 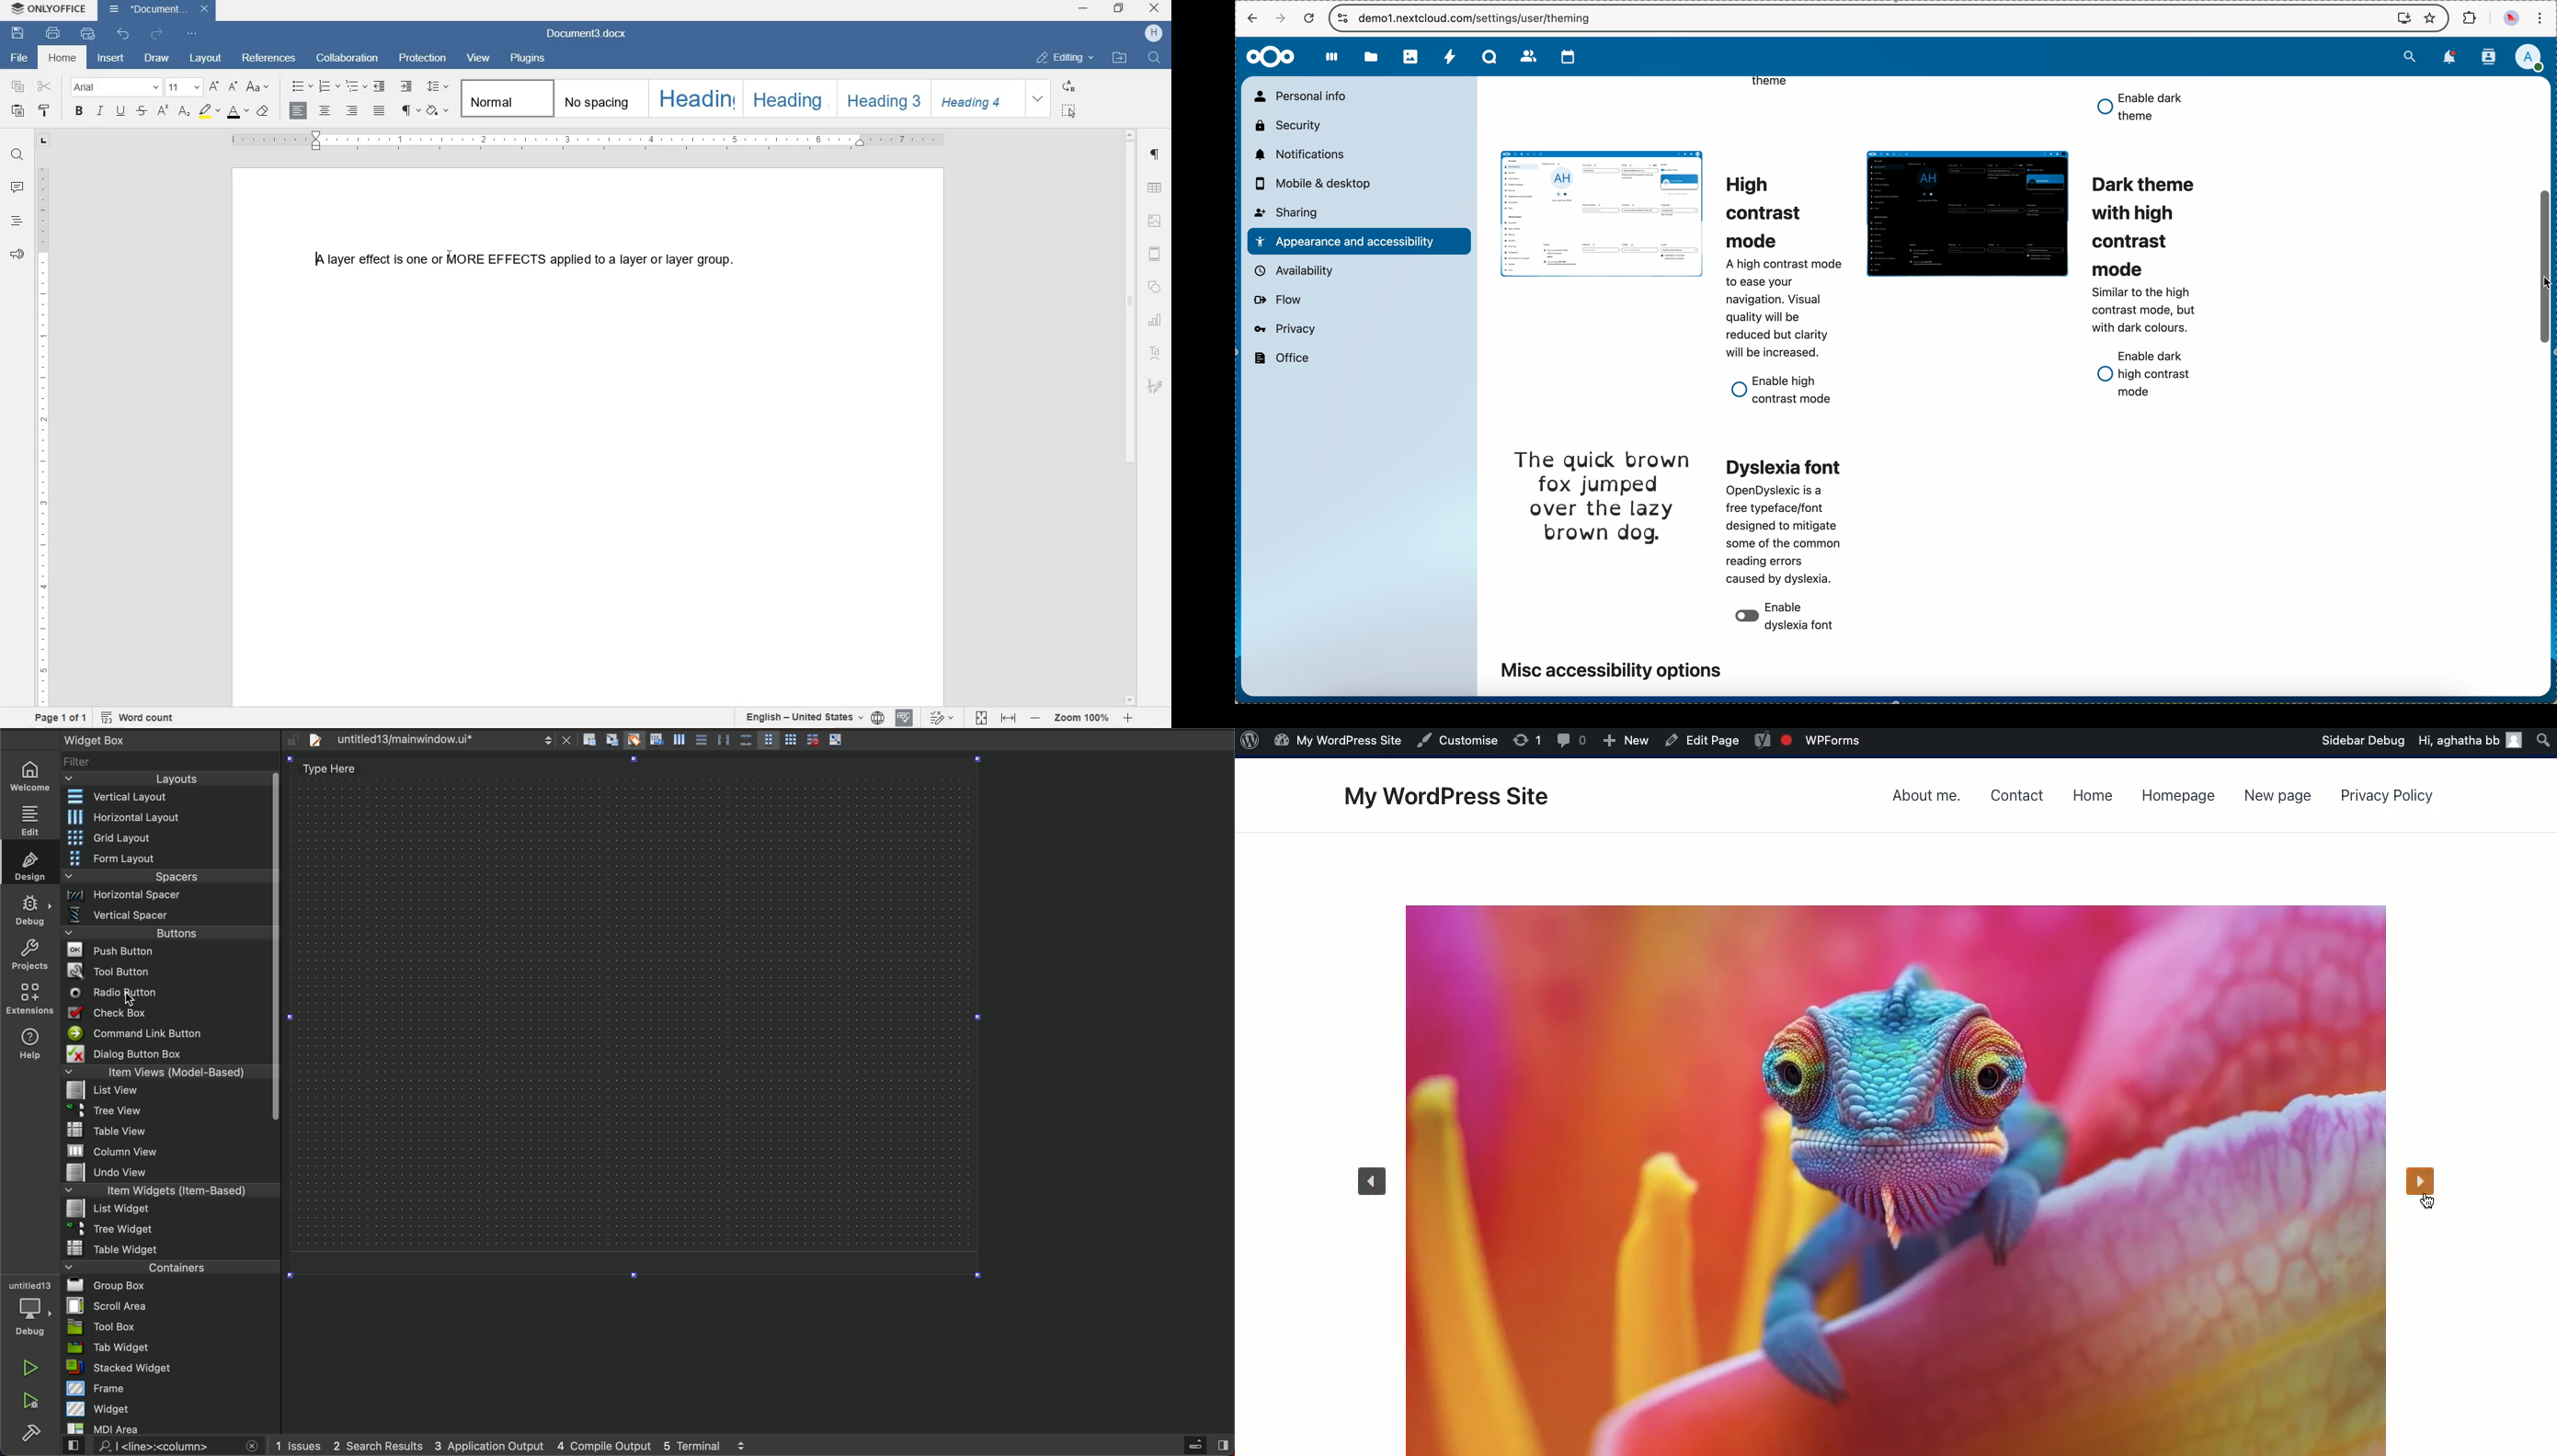 I want to click on FONT NAME, so click(x=115, y=86).